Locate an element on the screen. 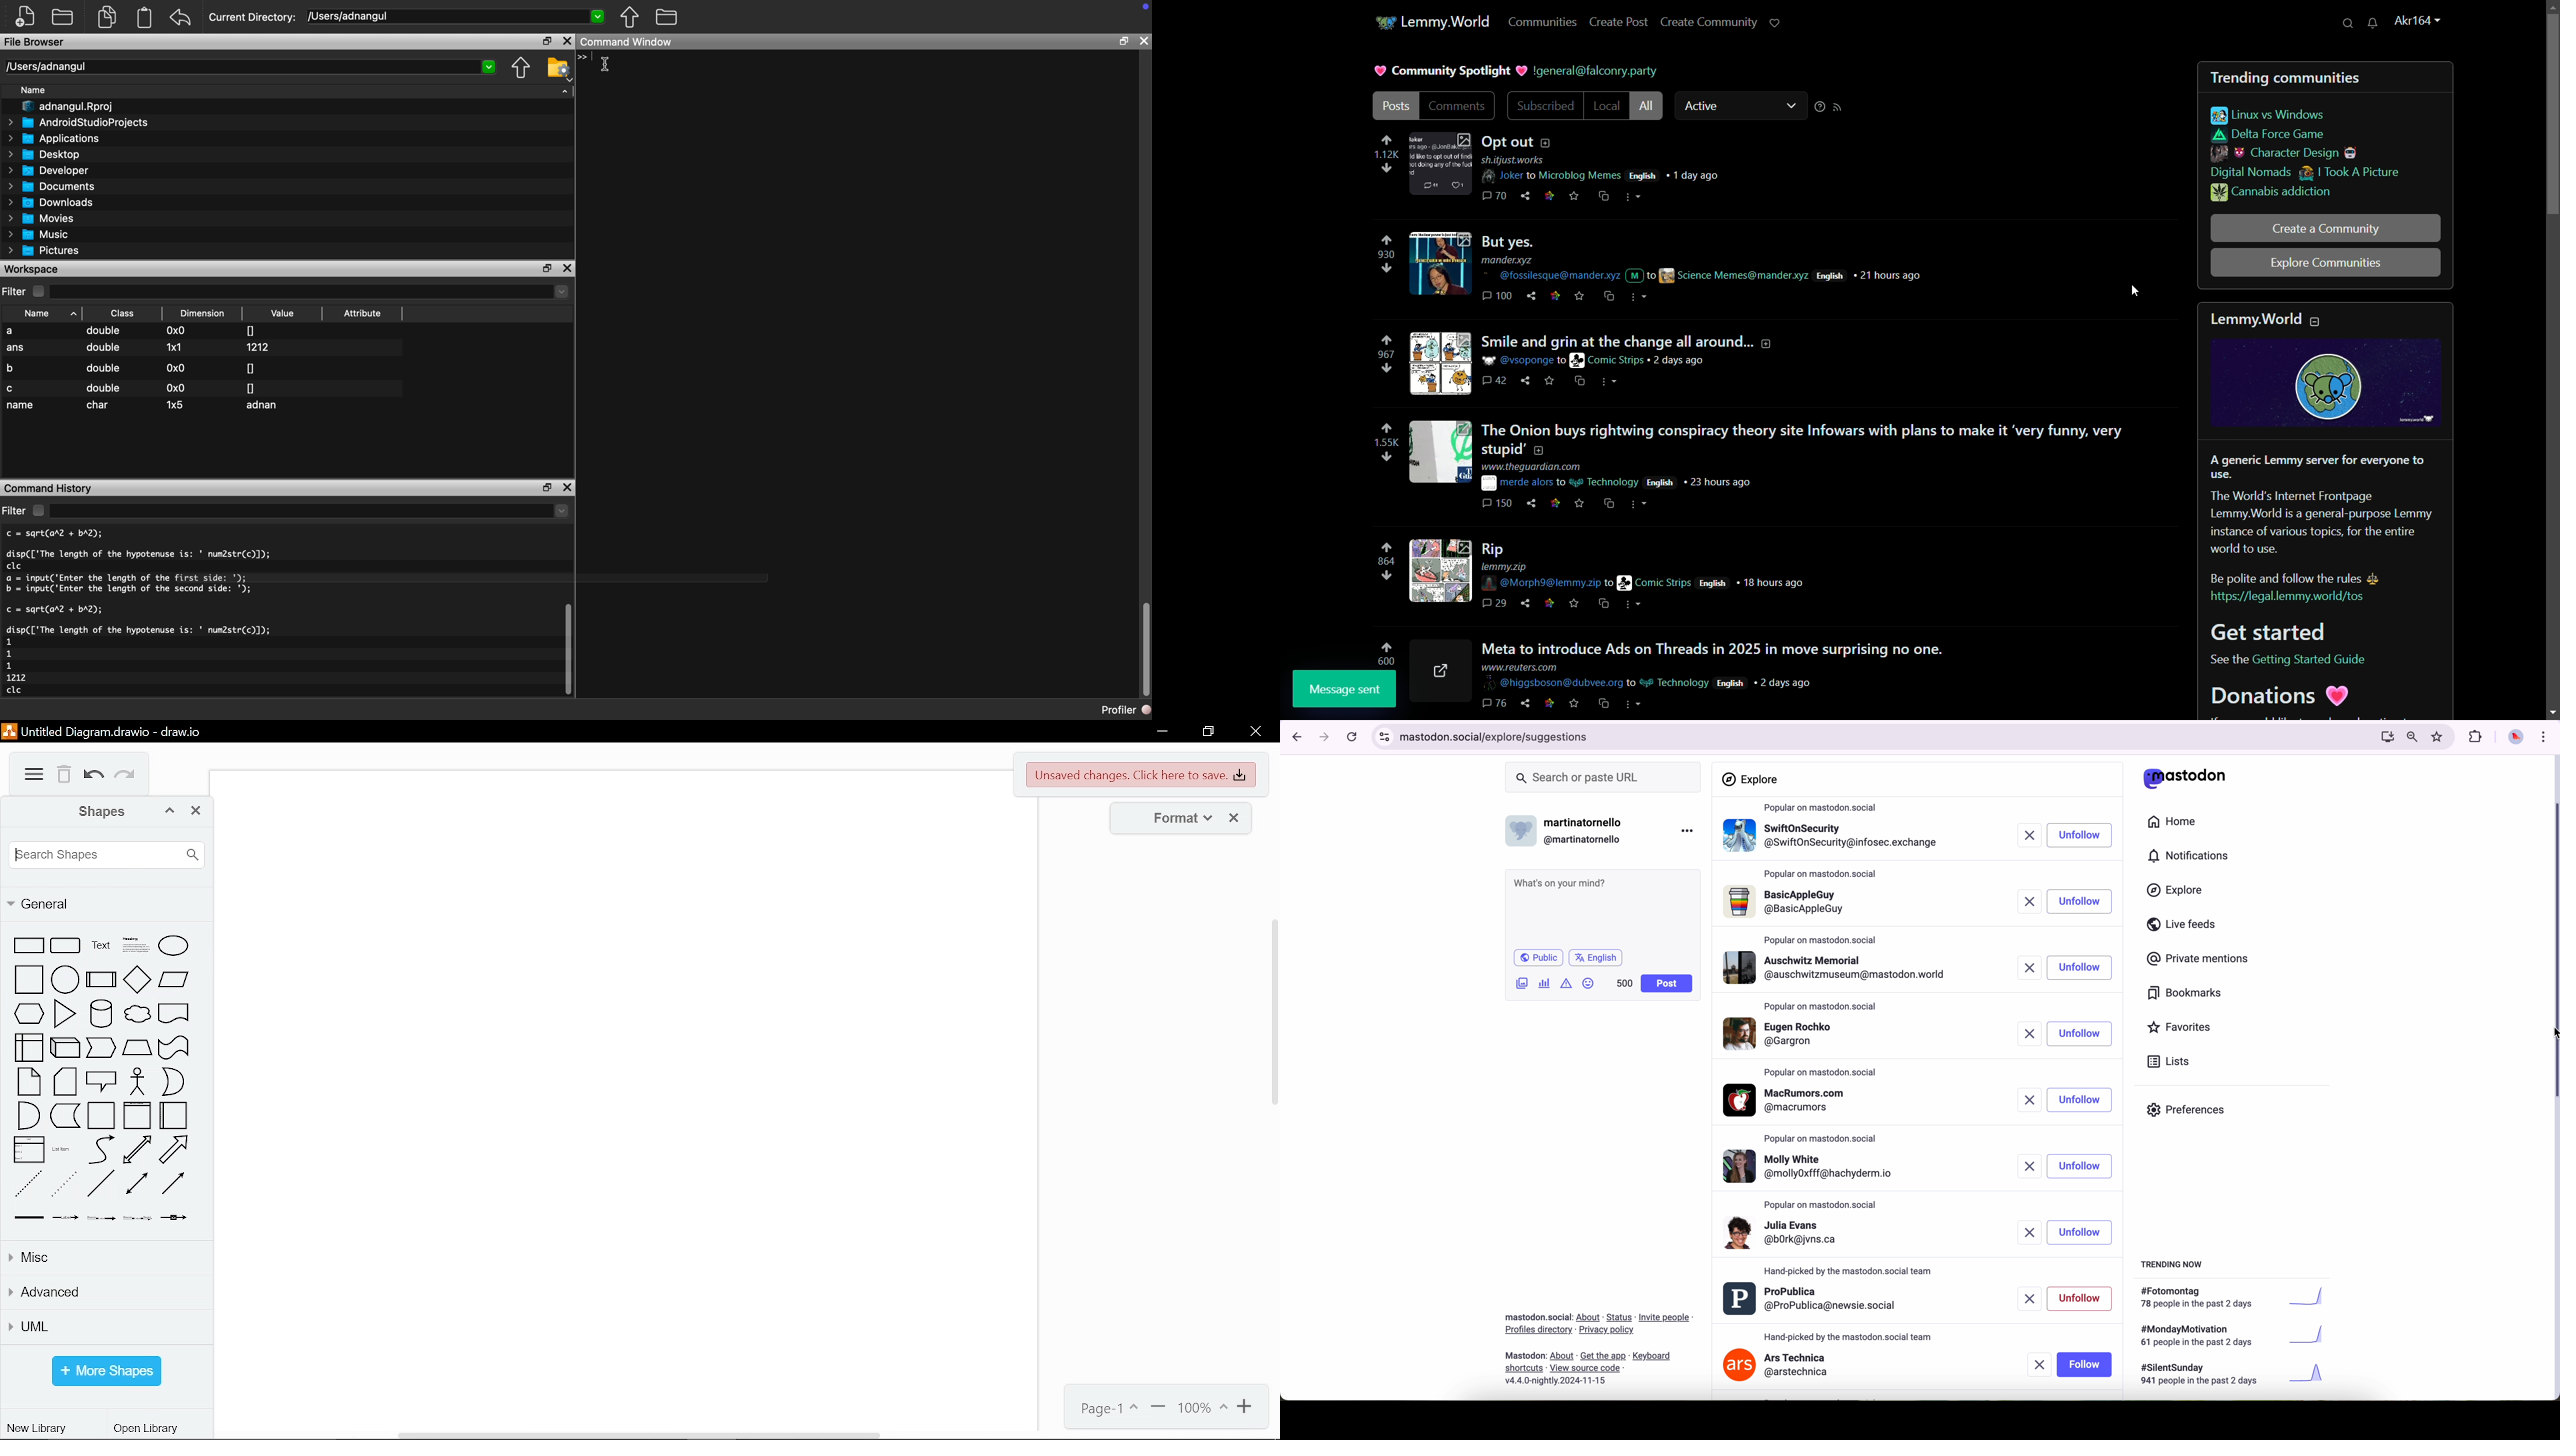  number of votes is located at coordinates (1387, 660).